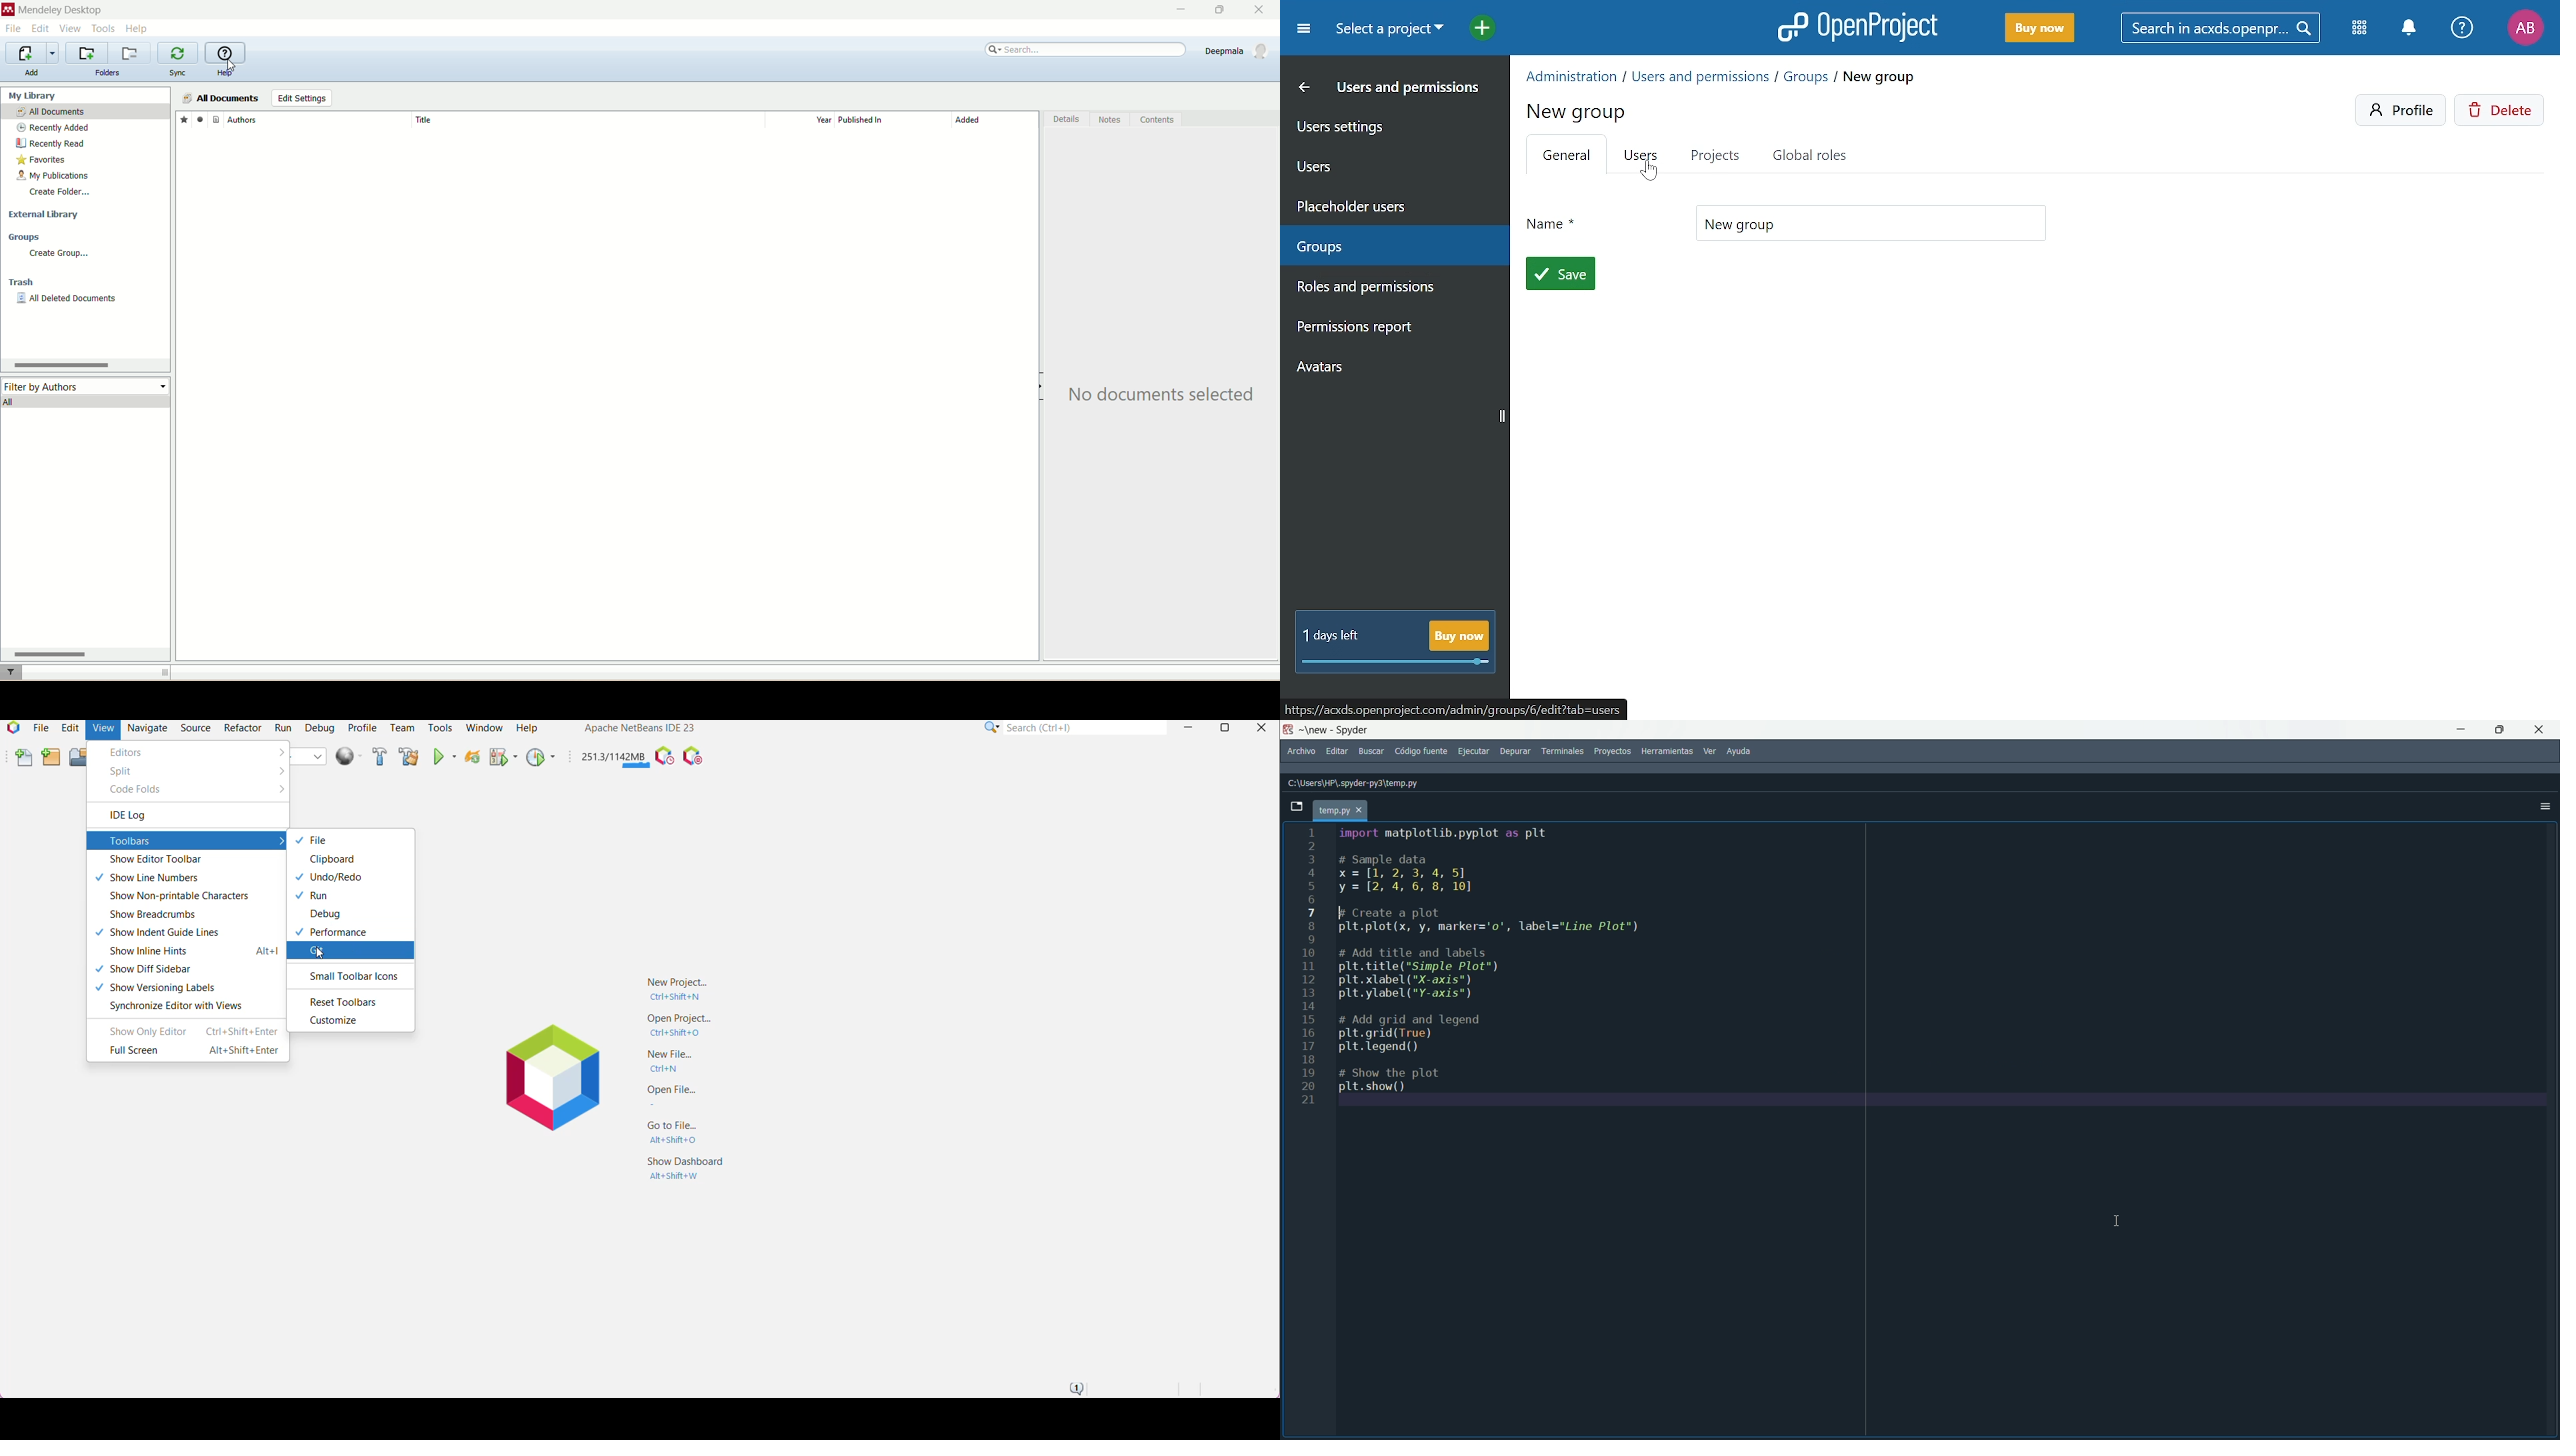  Describe the element at coordinates (2543, 730) in the screenshot. I see `close app` at that location.